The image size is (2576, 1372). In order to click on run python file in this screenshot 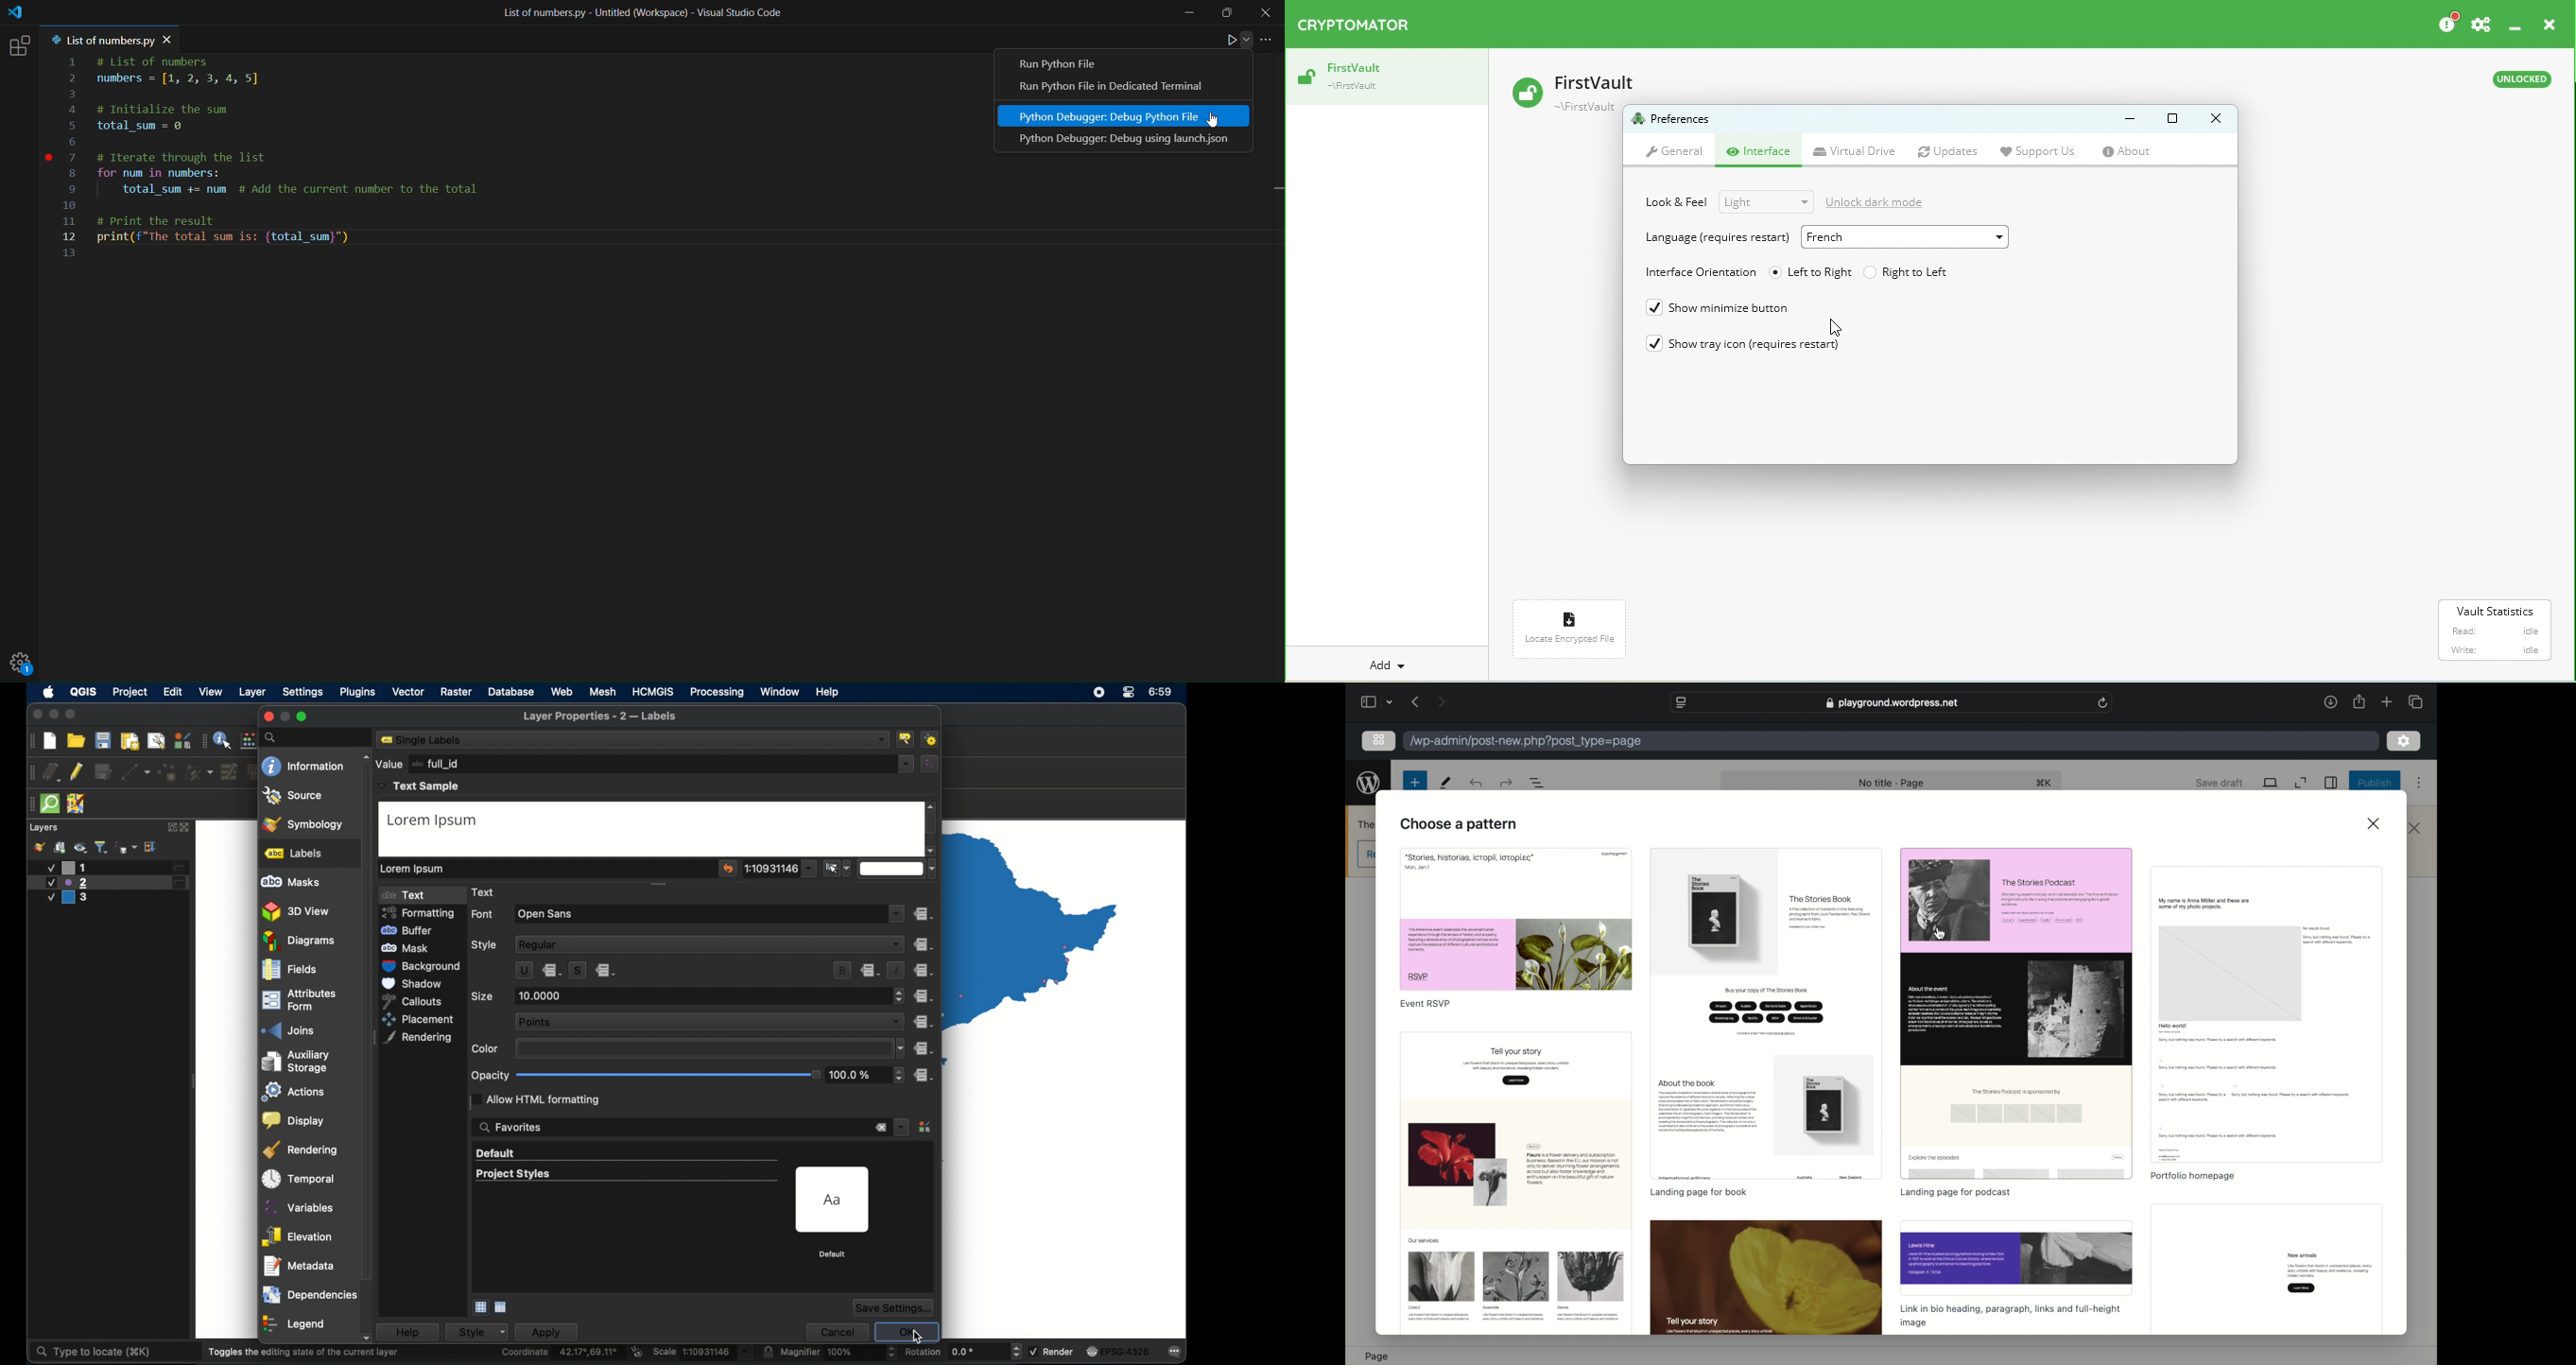, I will do `click(1067, 64)`.